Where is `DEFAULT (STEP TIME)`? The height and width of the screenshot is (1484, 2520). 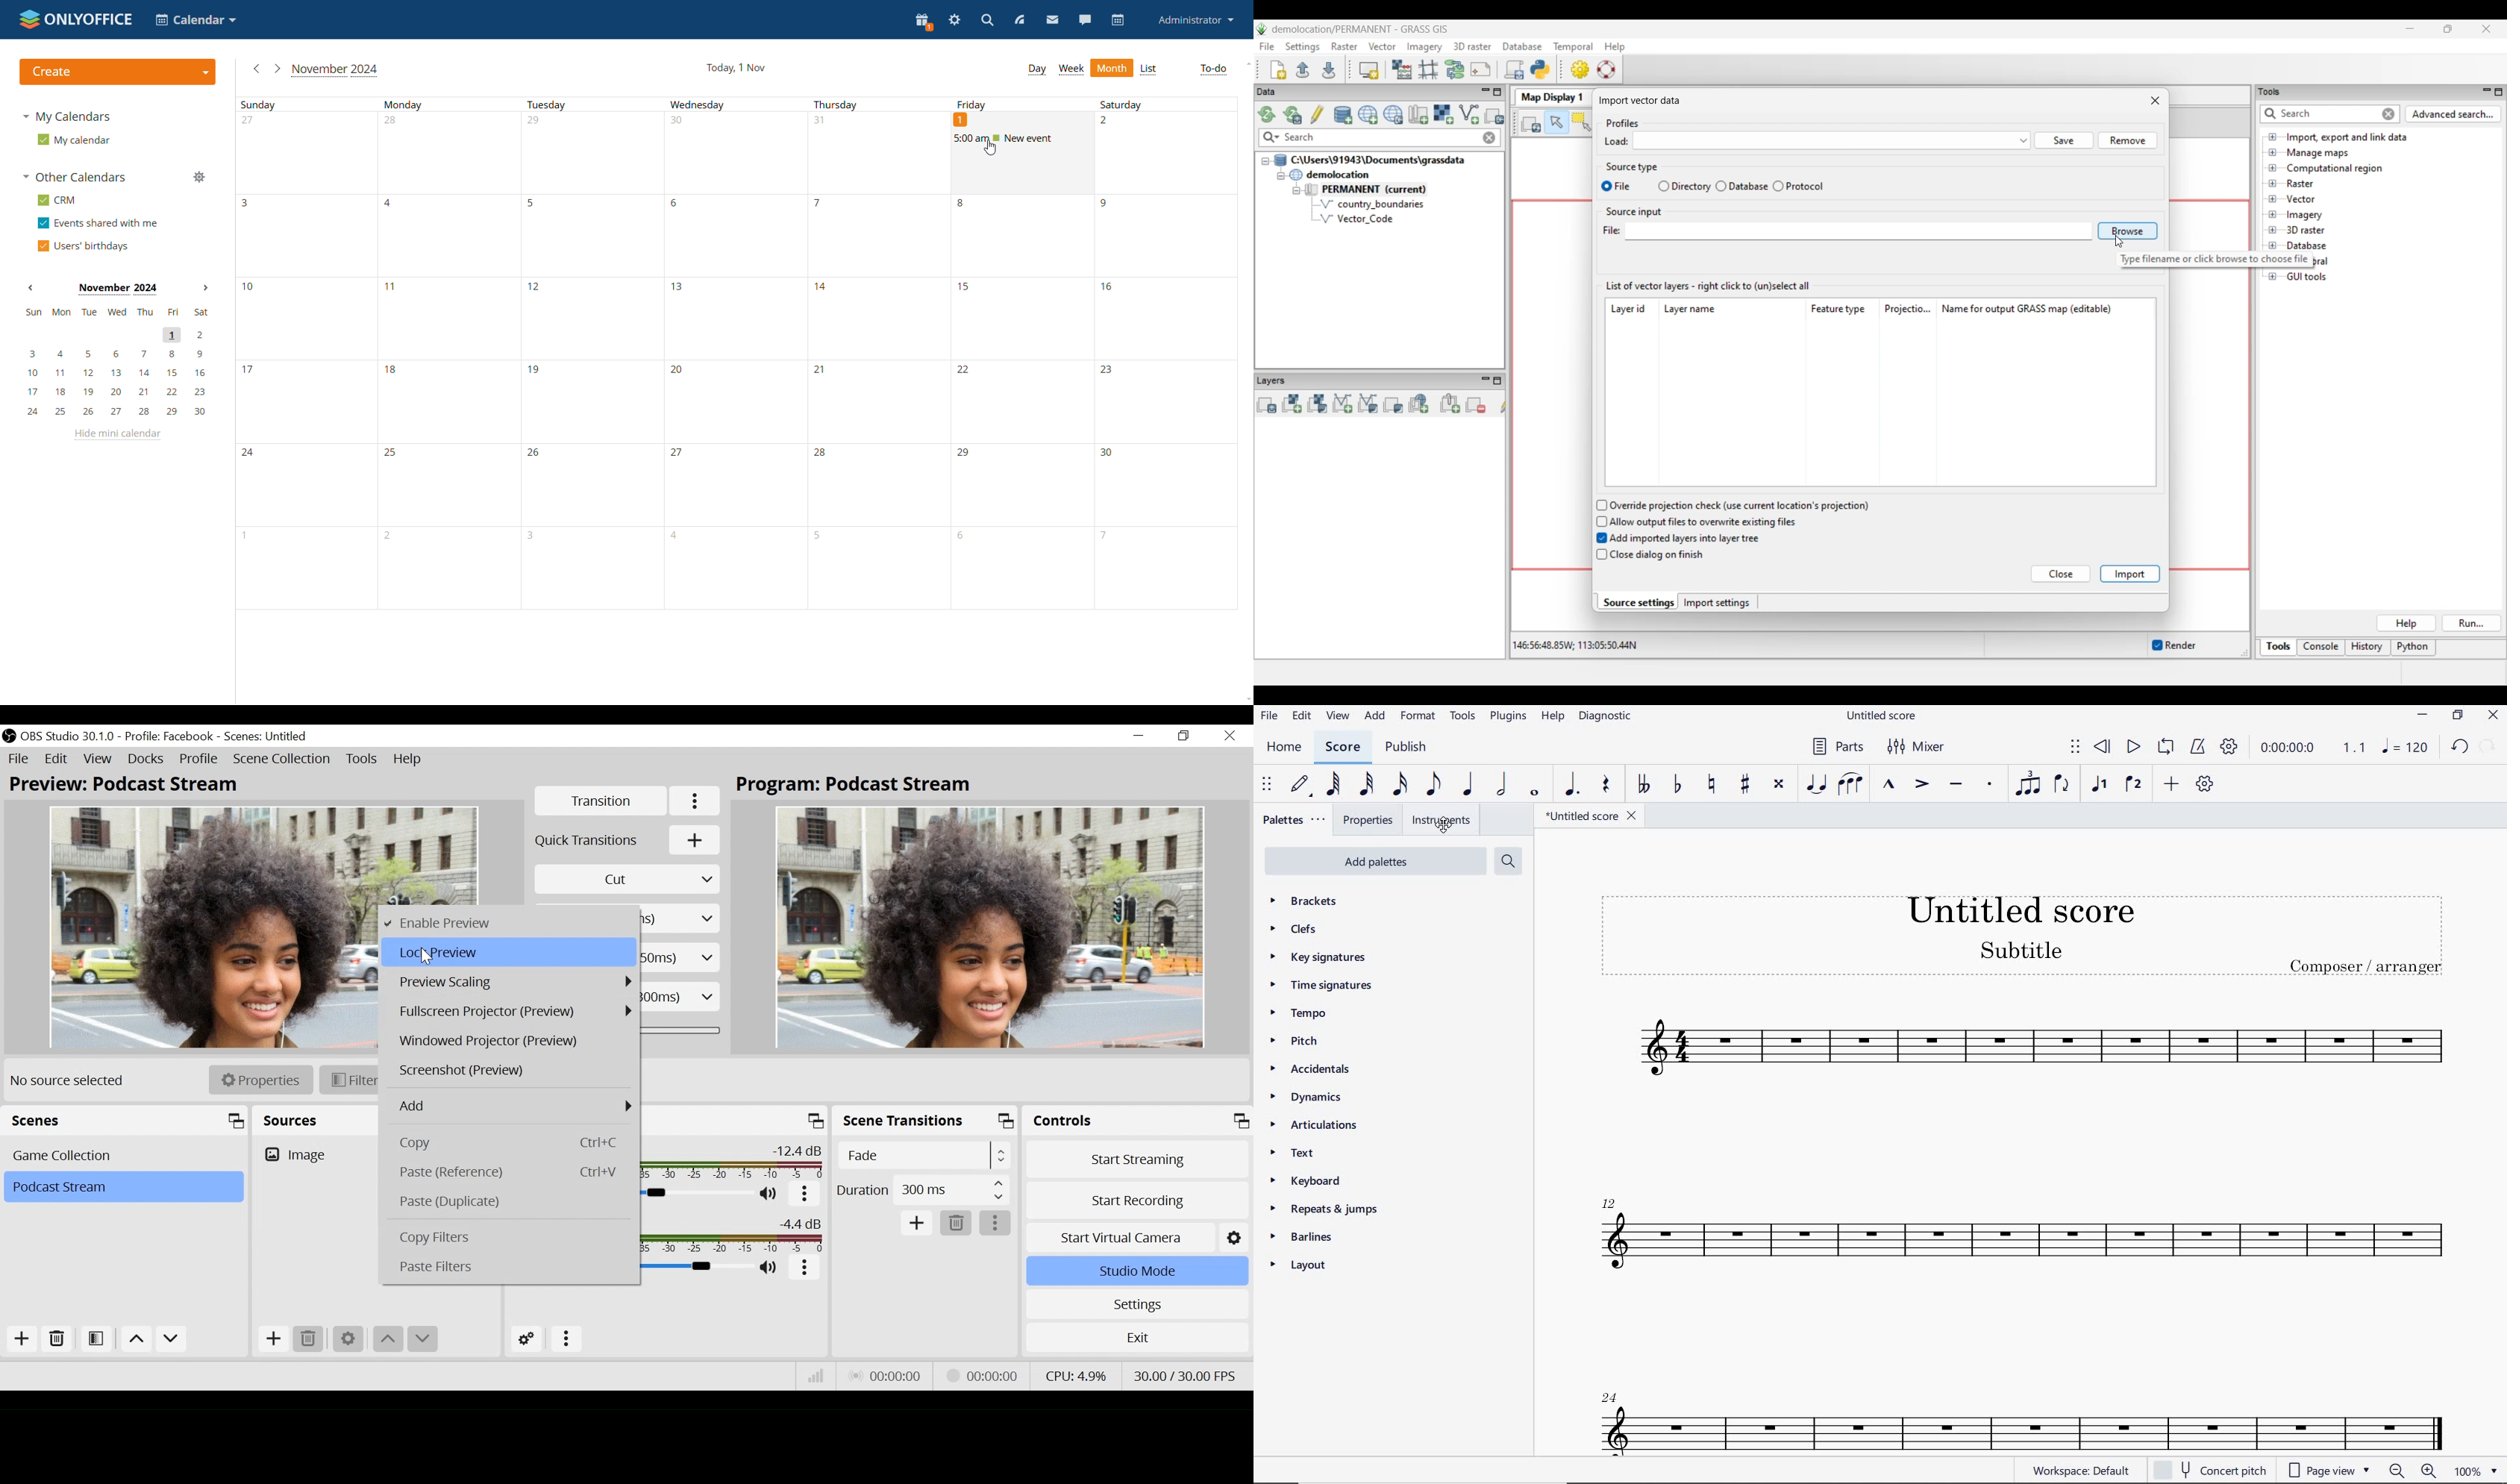 DEFAULT (STEP TIME) is located at coordinates (1301, 785).